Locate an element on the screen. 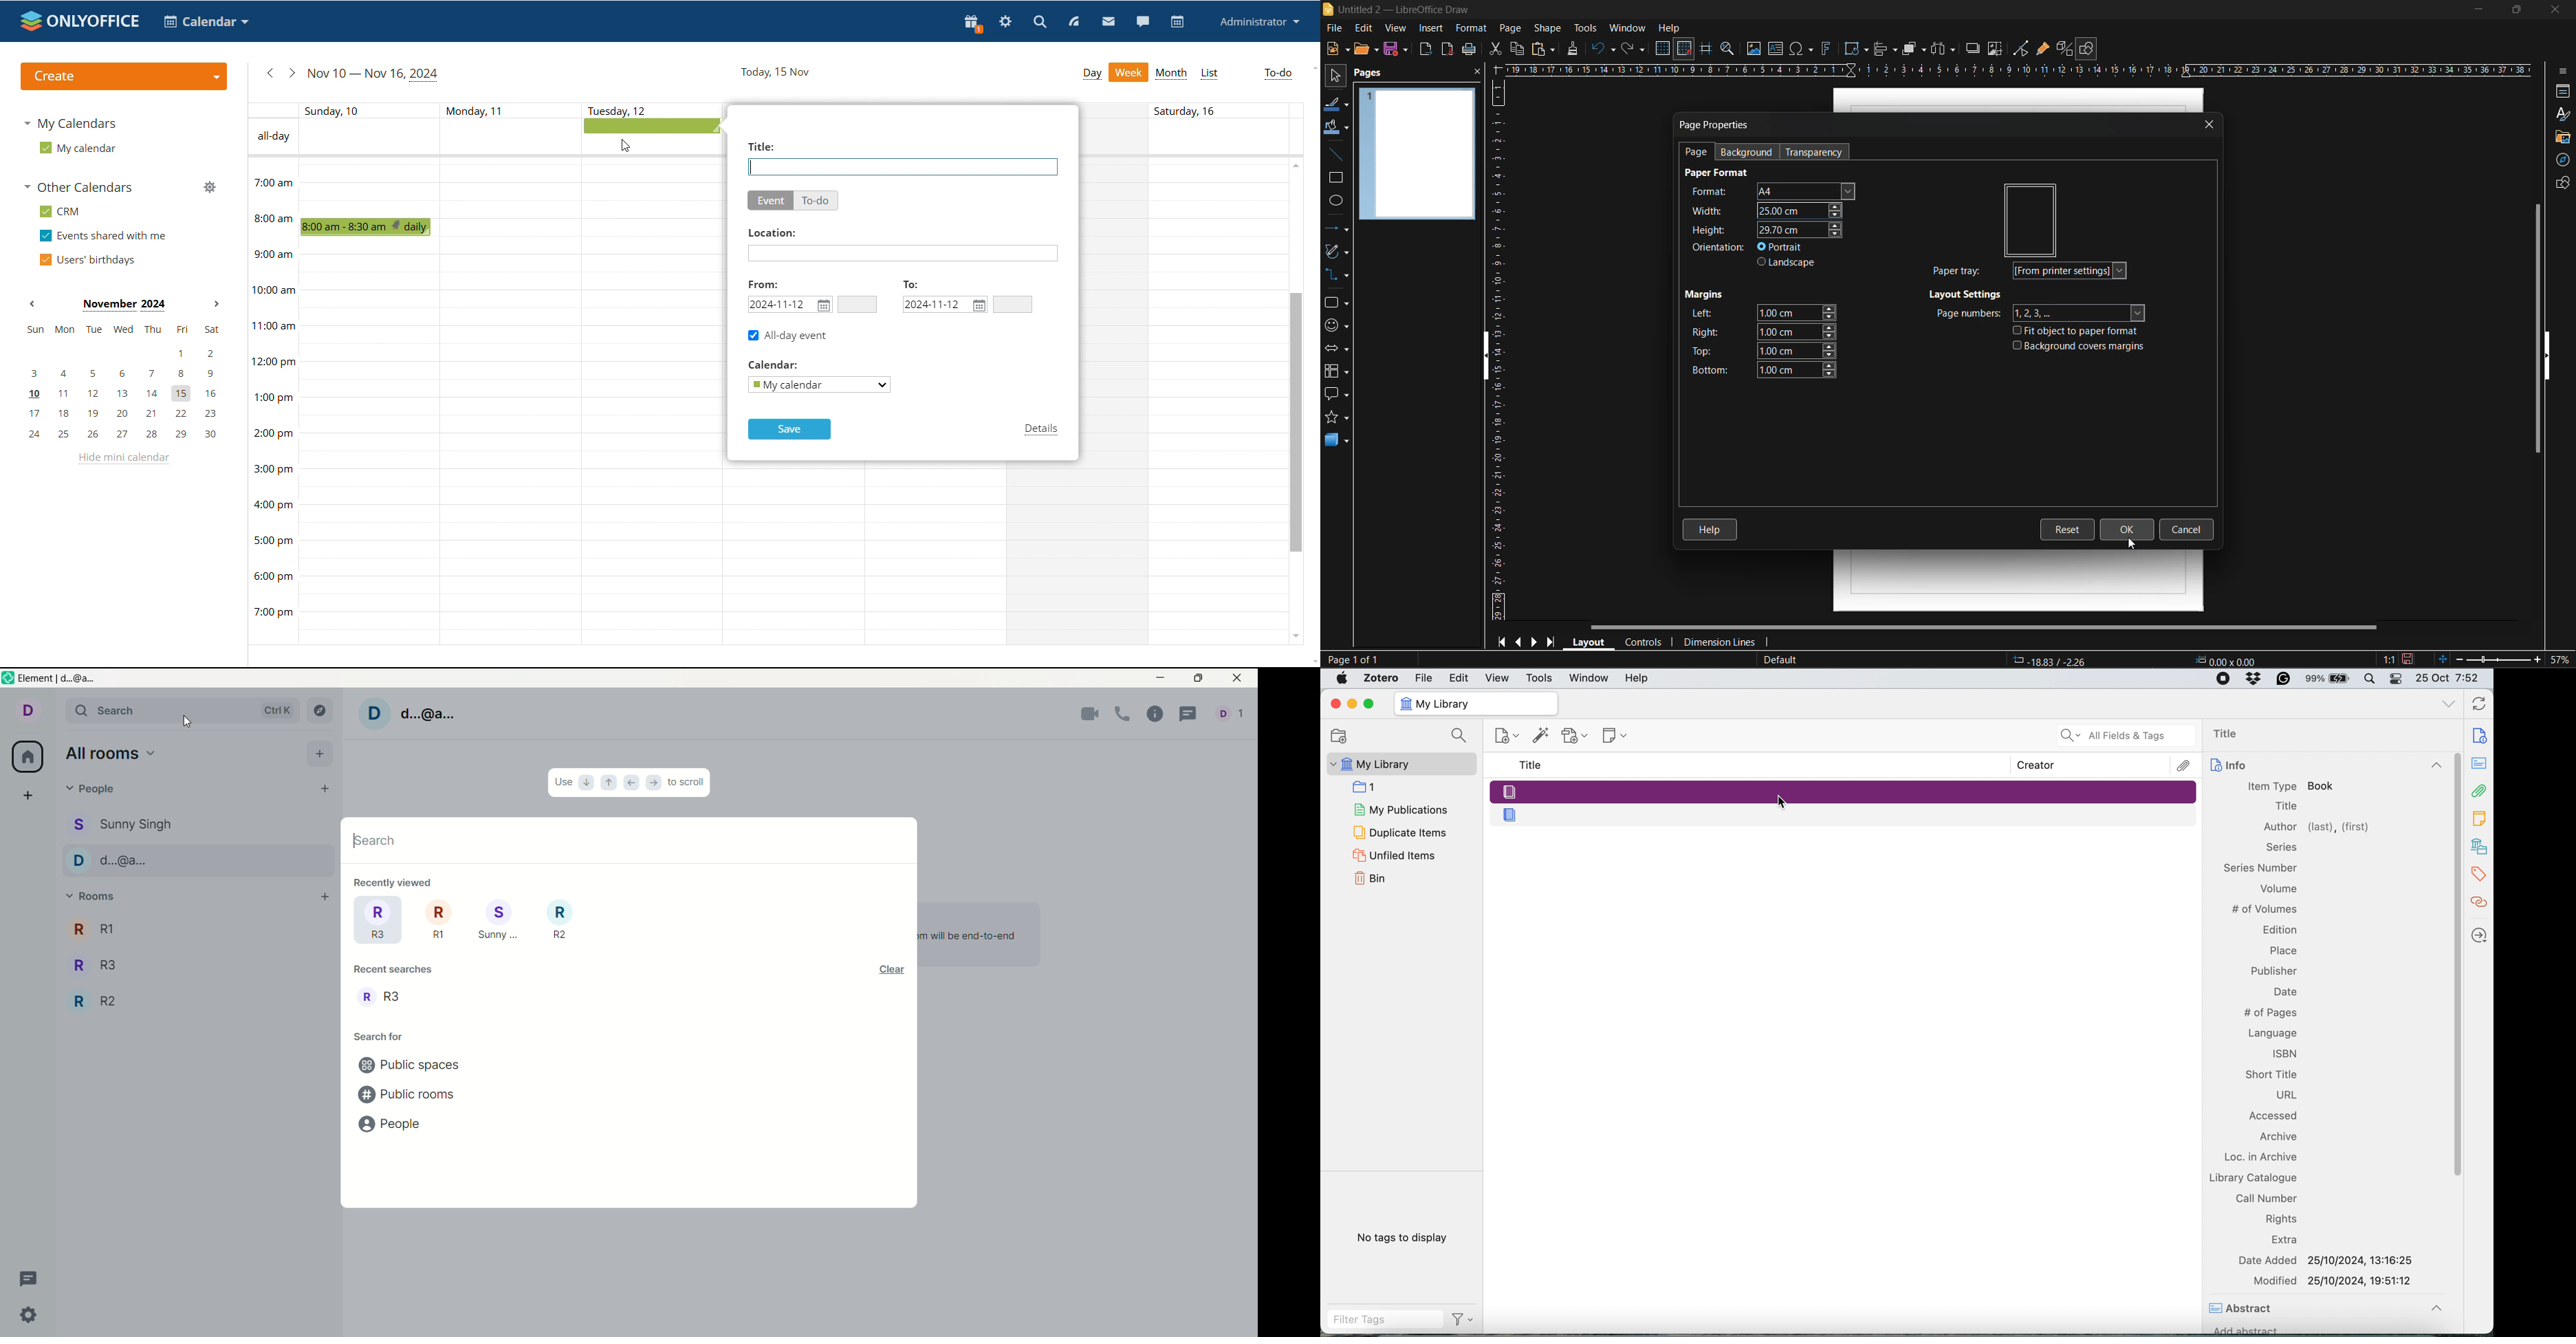  arrange is located at coordinates (1915, 49).